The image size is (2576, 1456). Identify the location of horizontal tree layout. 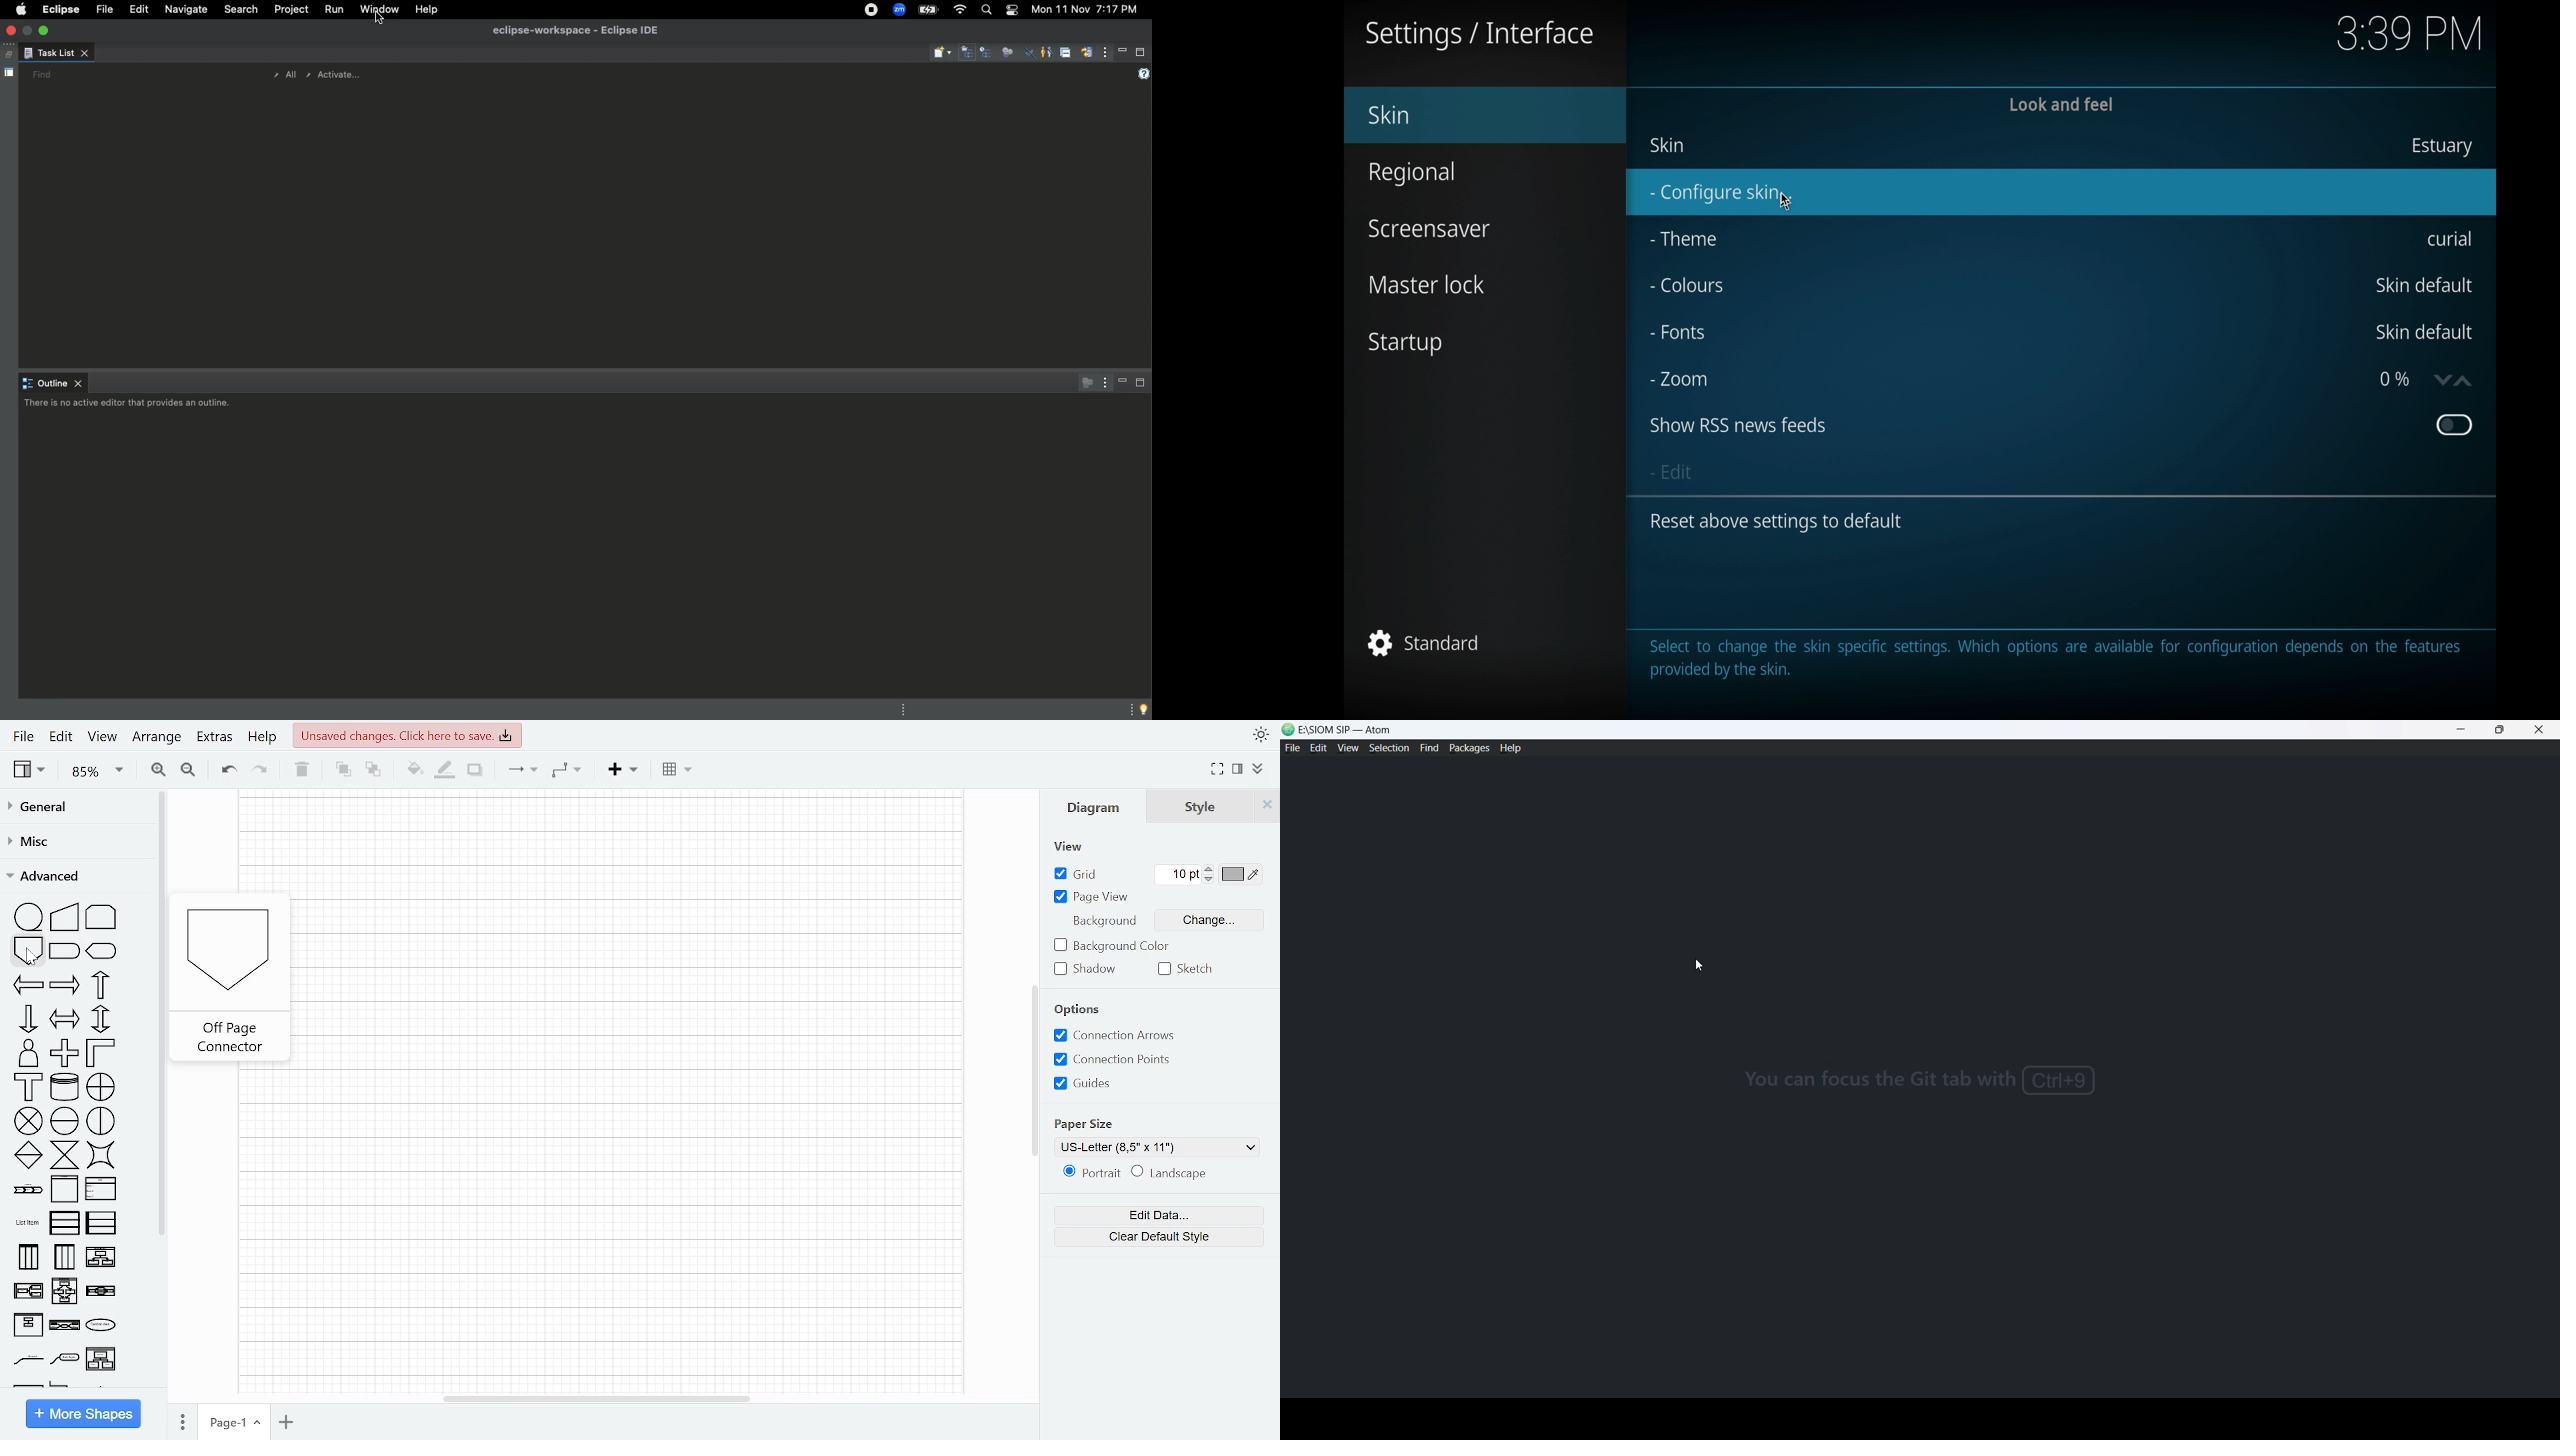
(66, 1291).